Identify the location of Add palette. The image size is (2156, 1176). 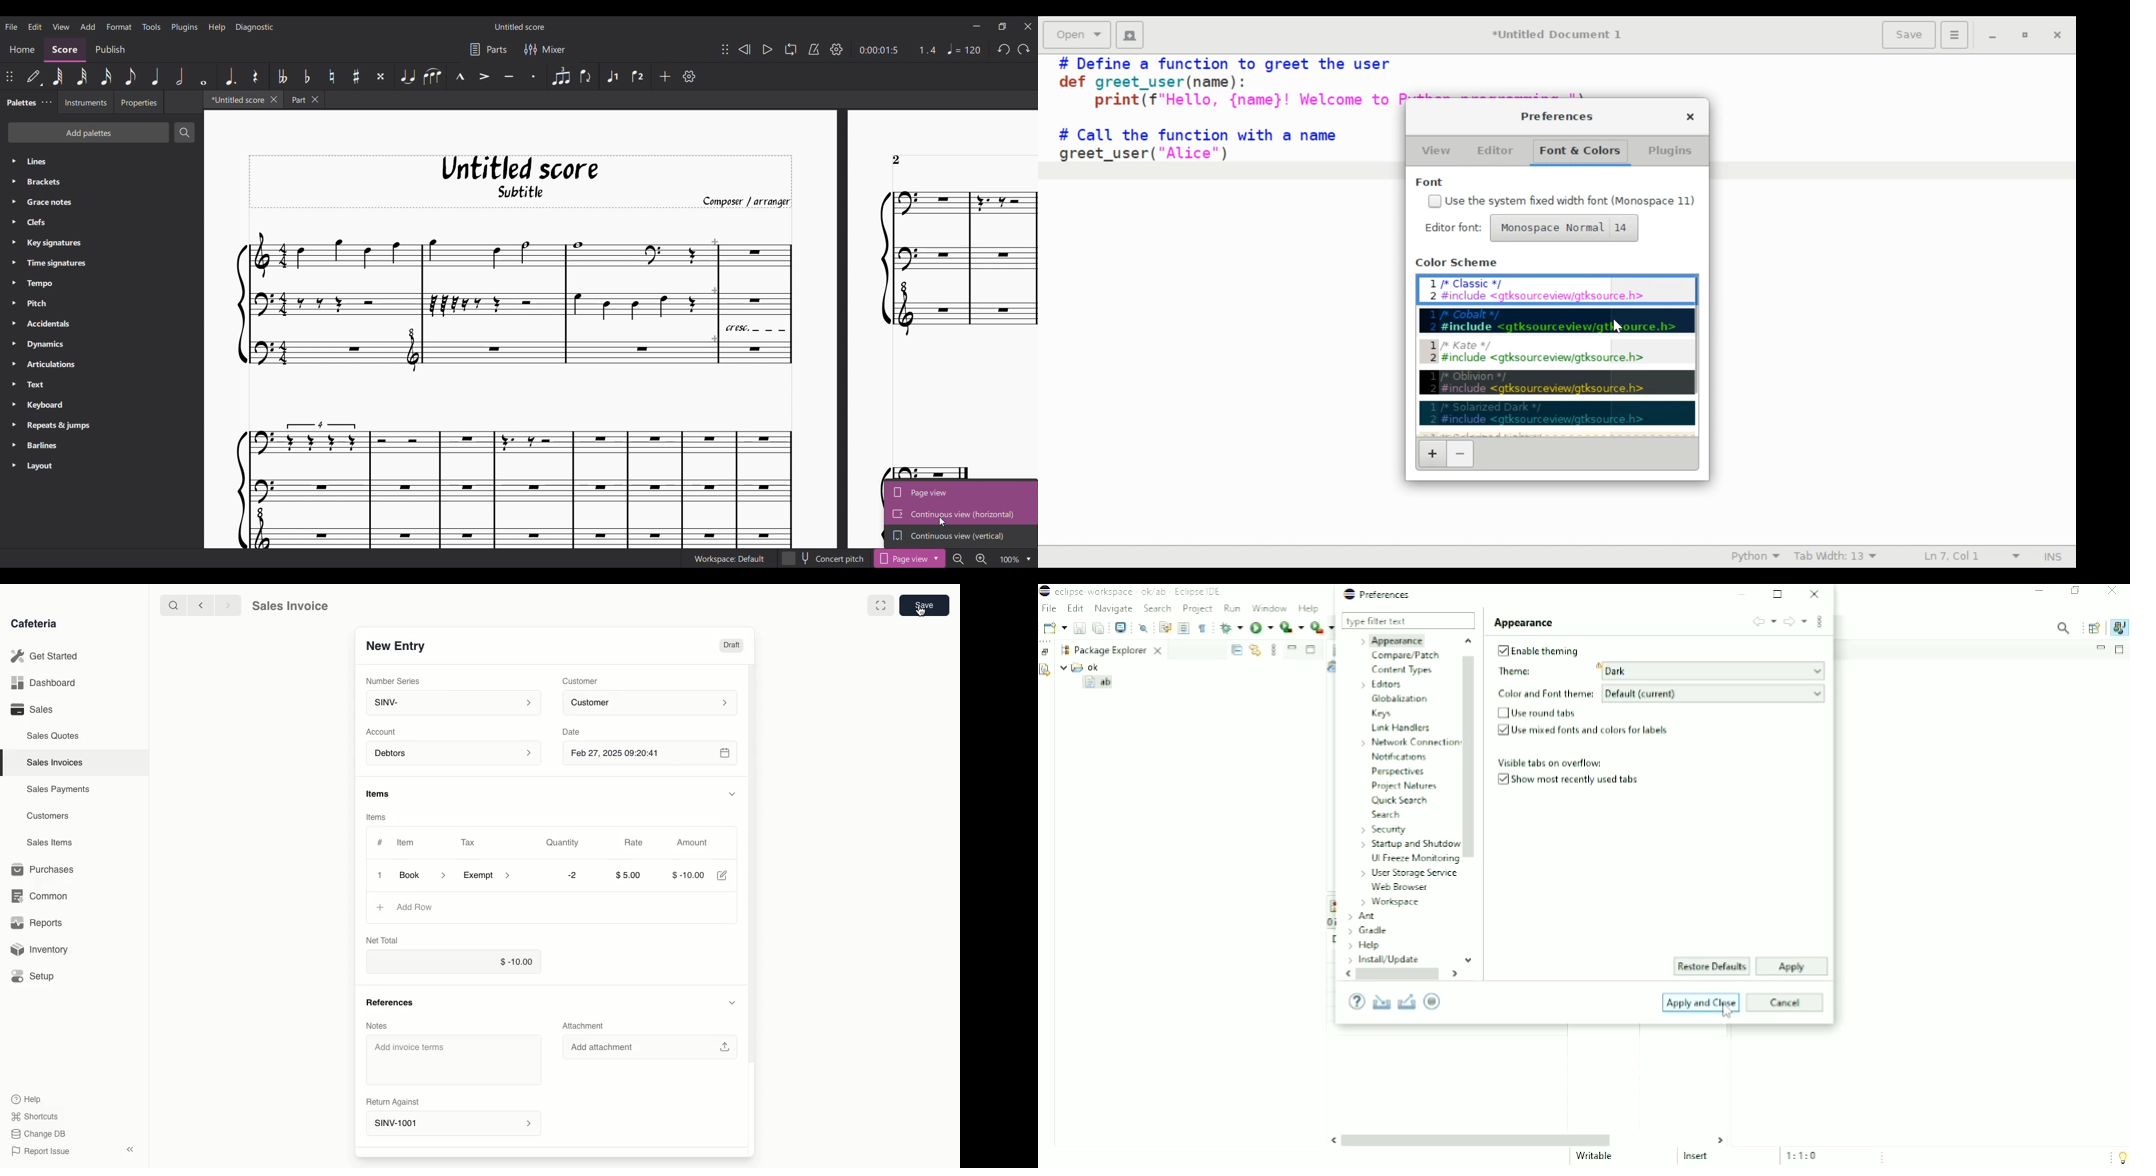
(89, 132).